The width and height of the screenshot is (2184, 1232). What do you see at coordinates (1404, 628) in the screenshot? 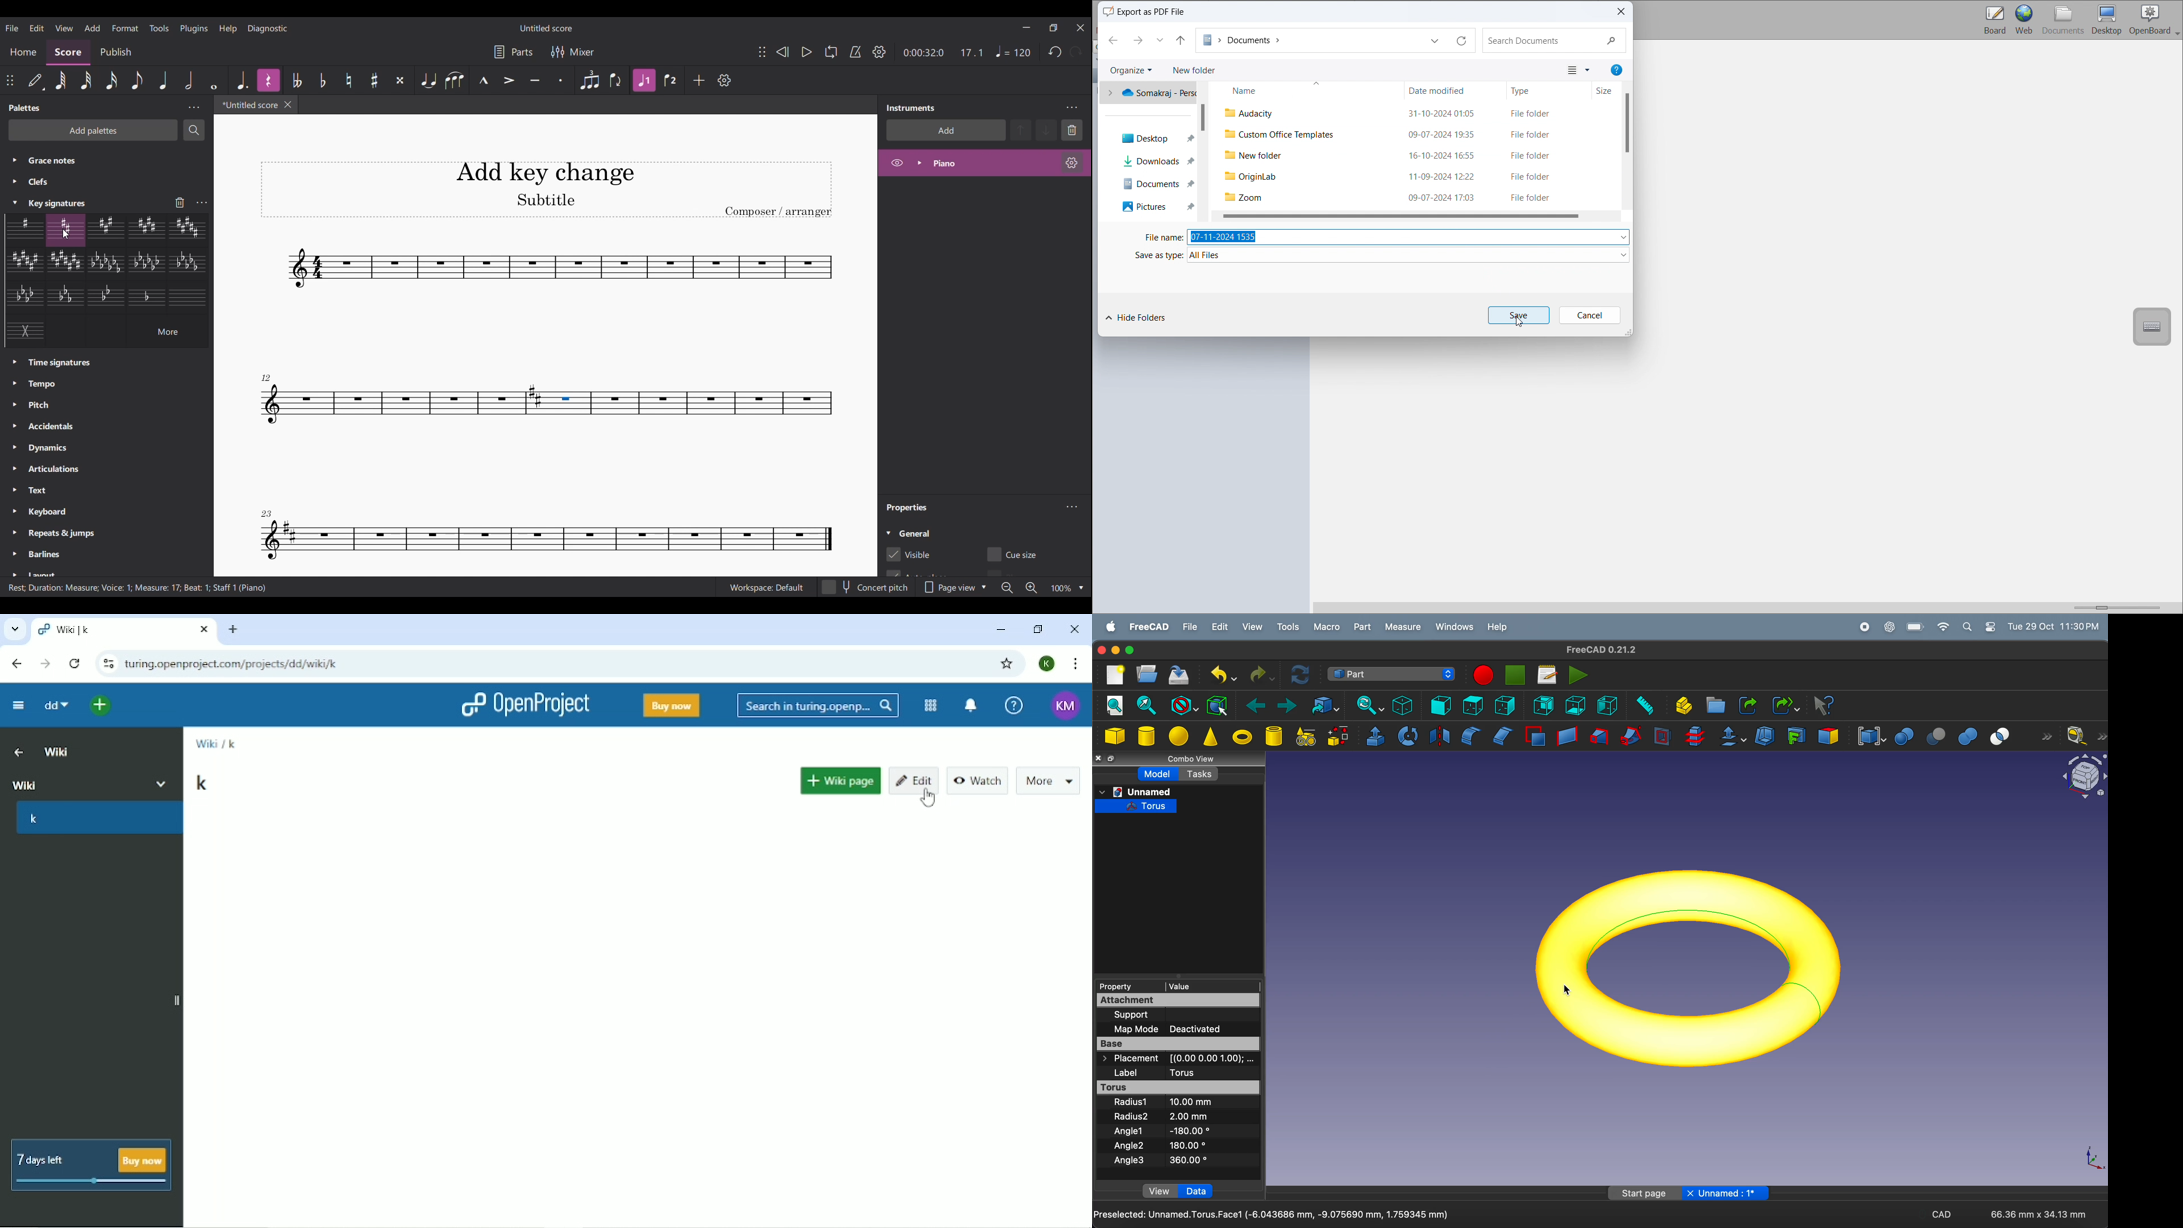
I see `measure` at bounding box center [1404, 628].